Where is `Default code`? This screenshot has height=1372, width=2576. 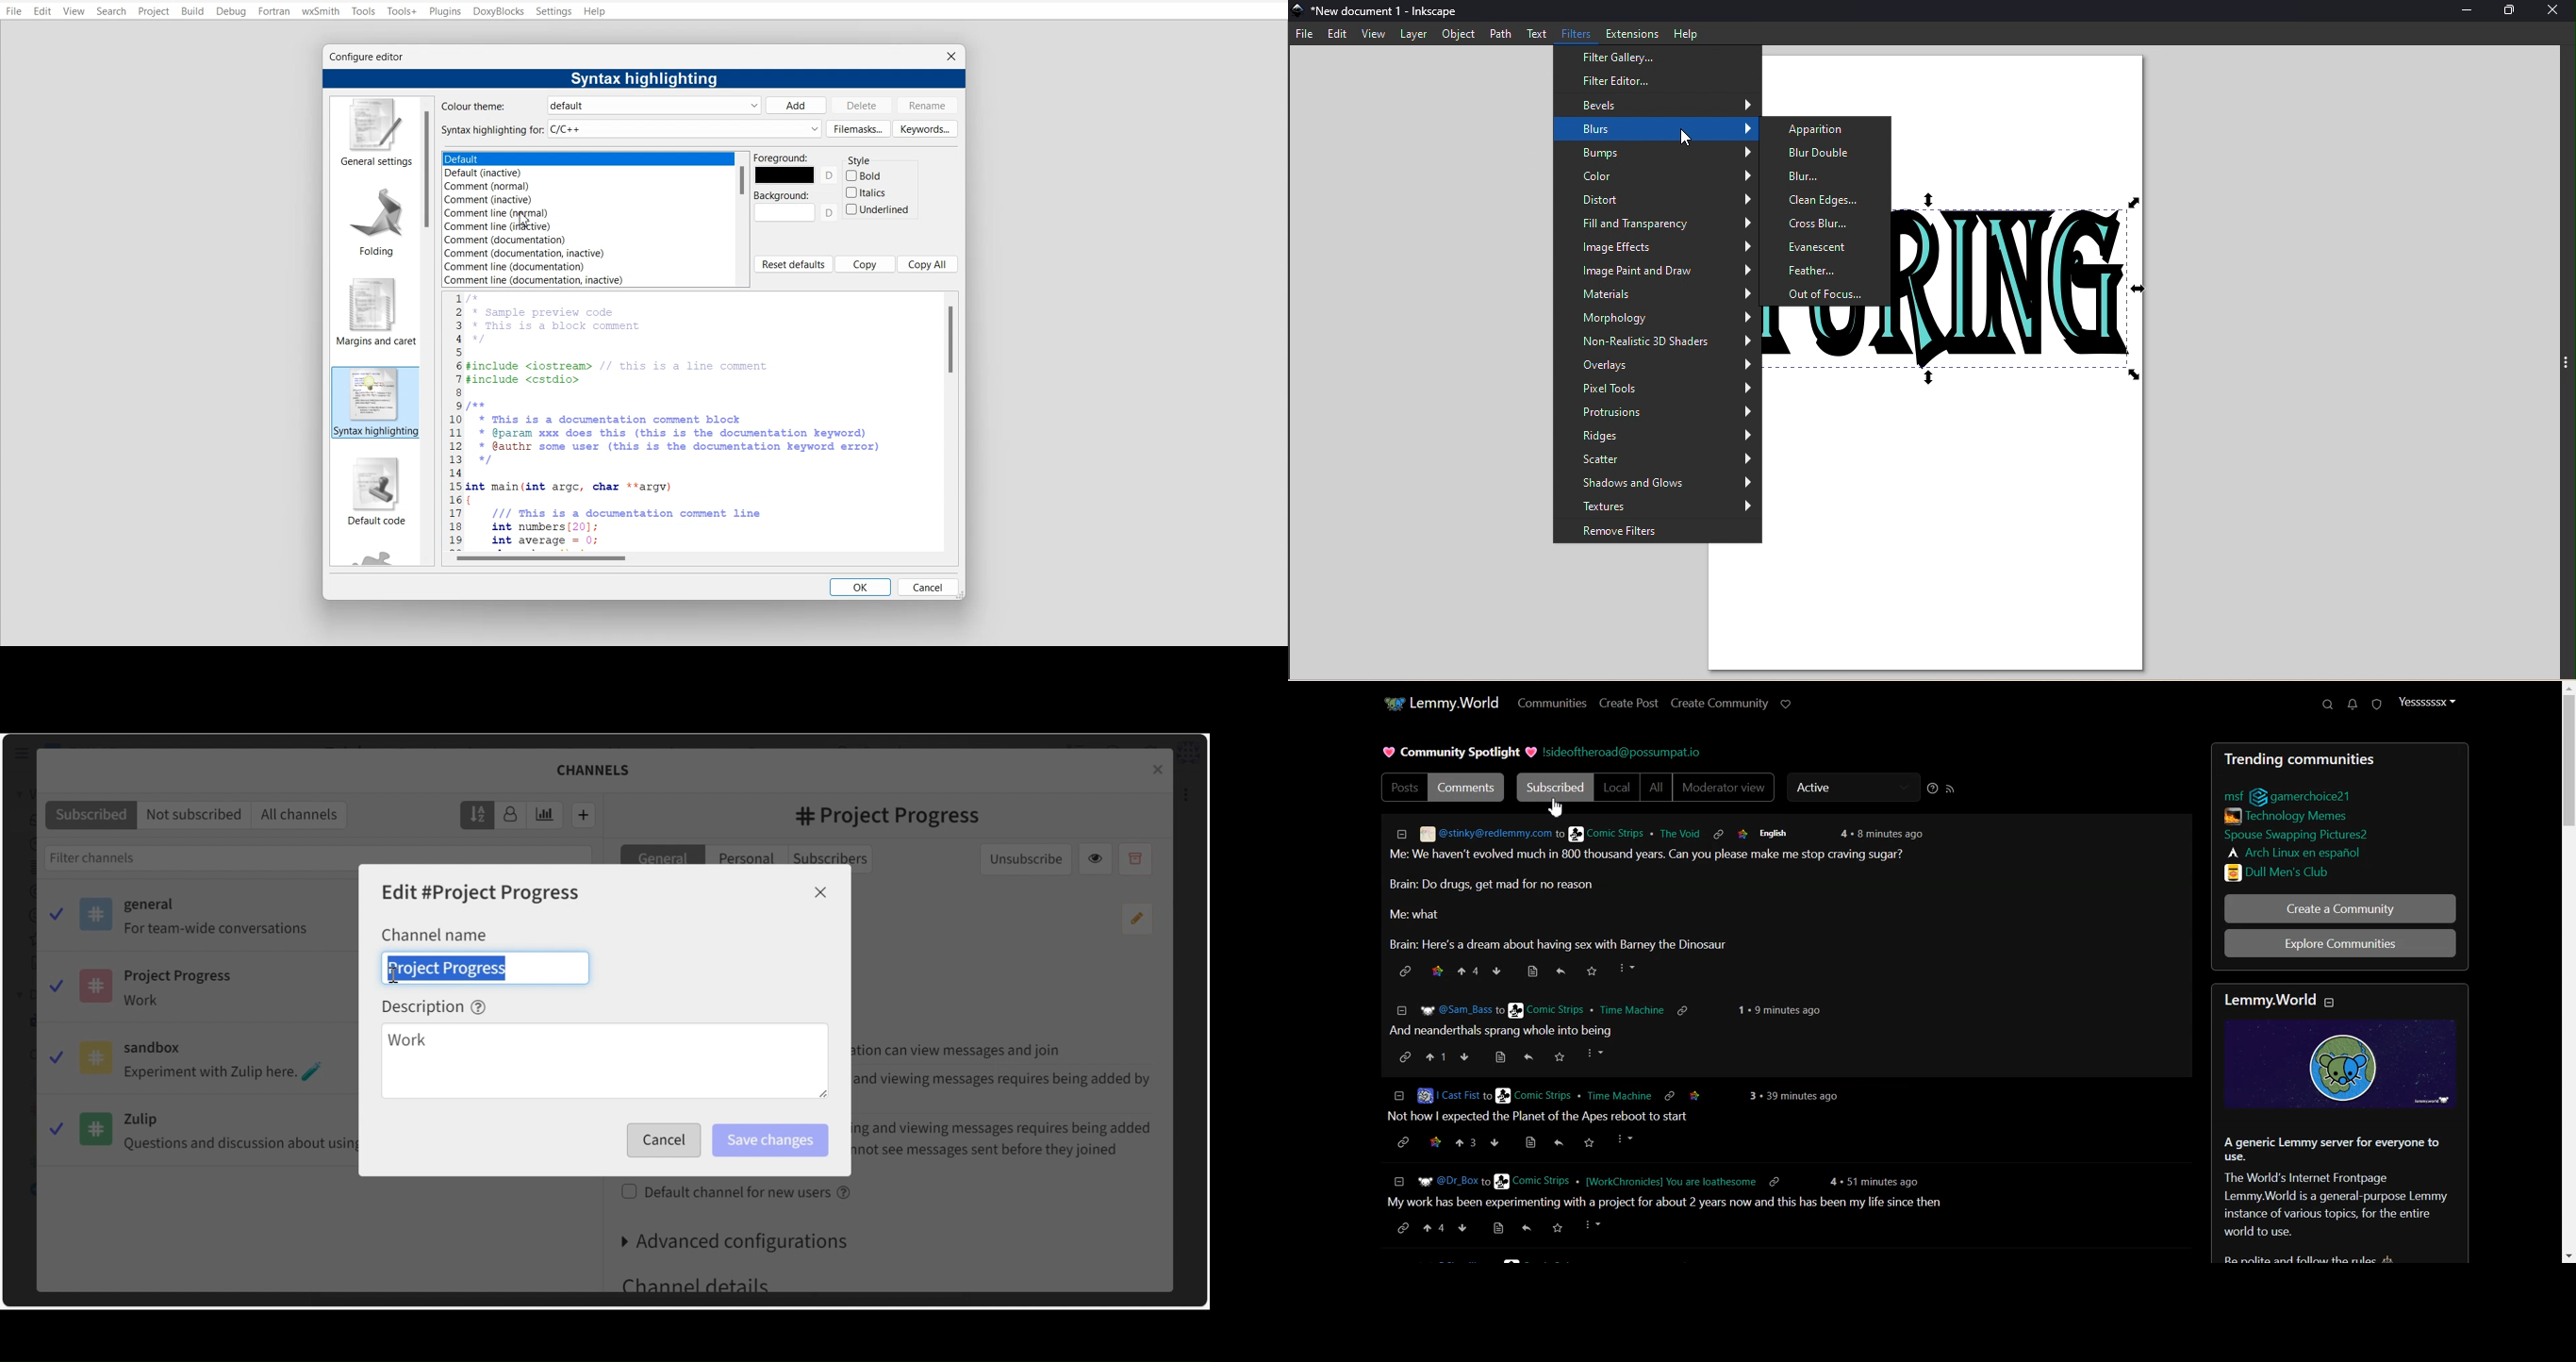 Default code is located at coordinates (373, 493).